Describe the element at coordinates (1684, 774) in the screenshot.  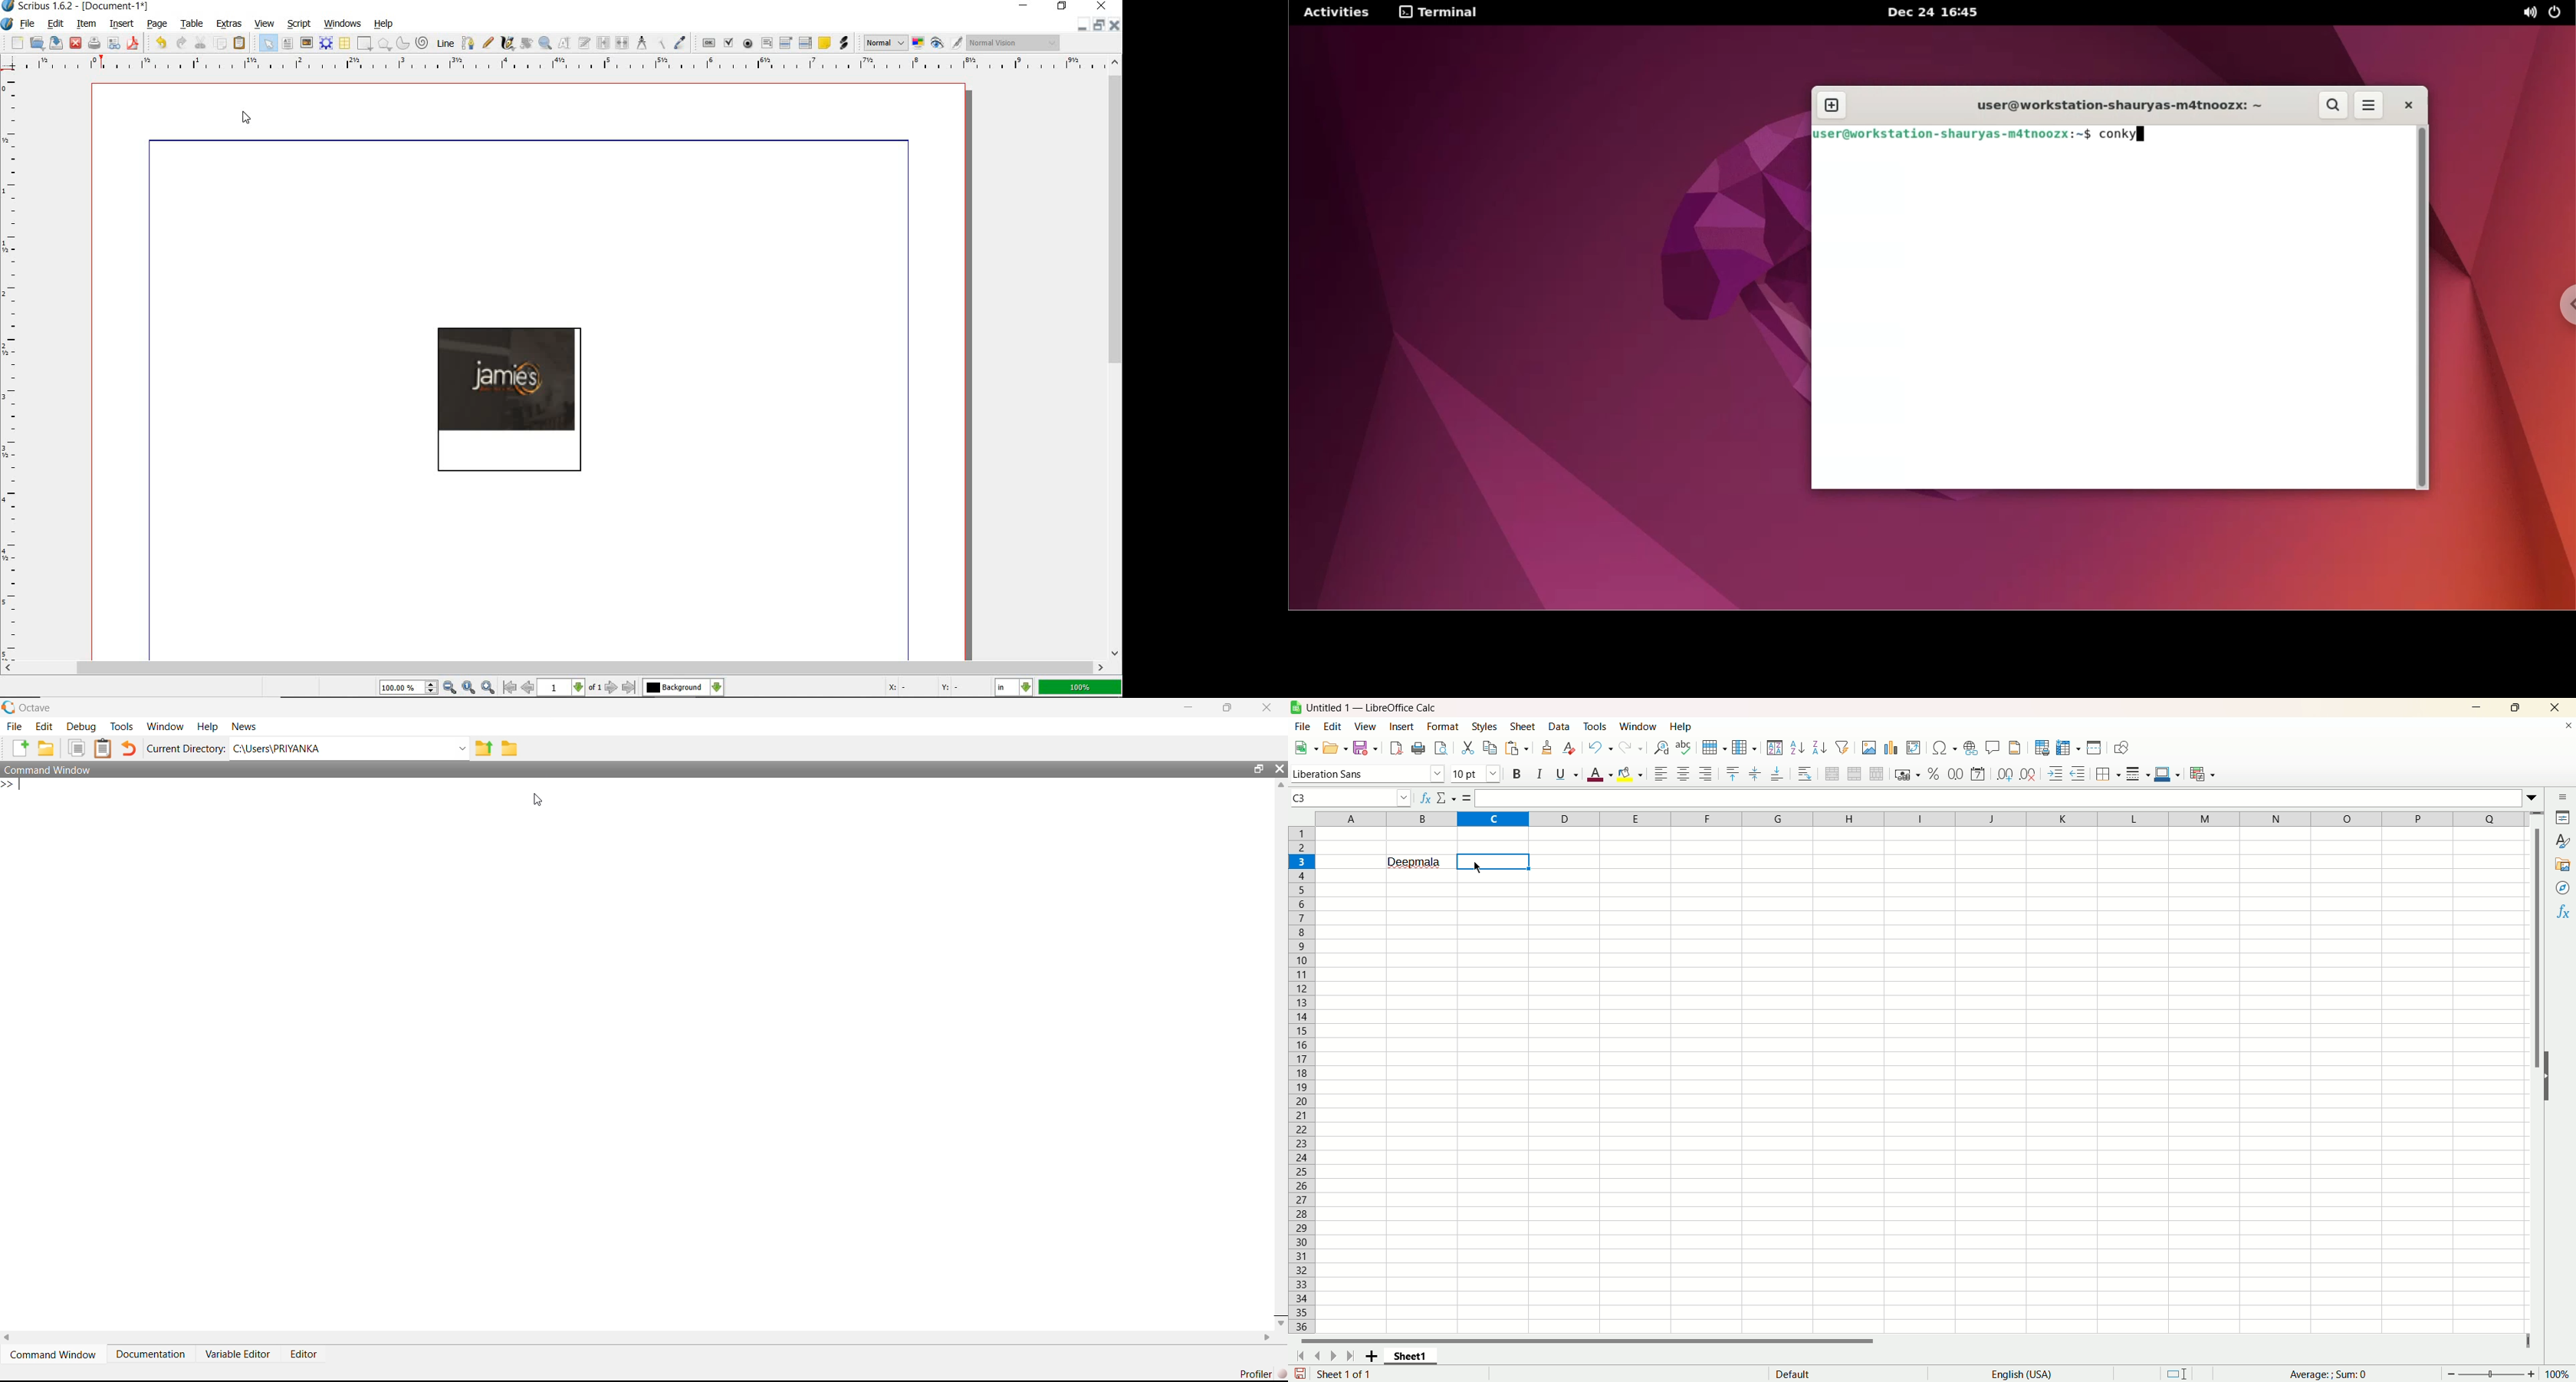
I see `Align center` at that location.